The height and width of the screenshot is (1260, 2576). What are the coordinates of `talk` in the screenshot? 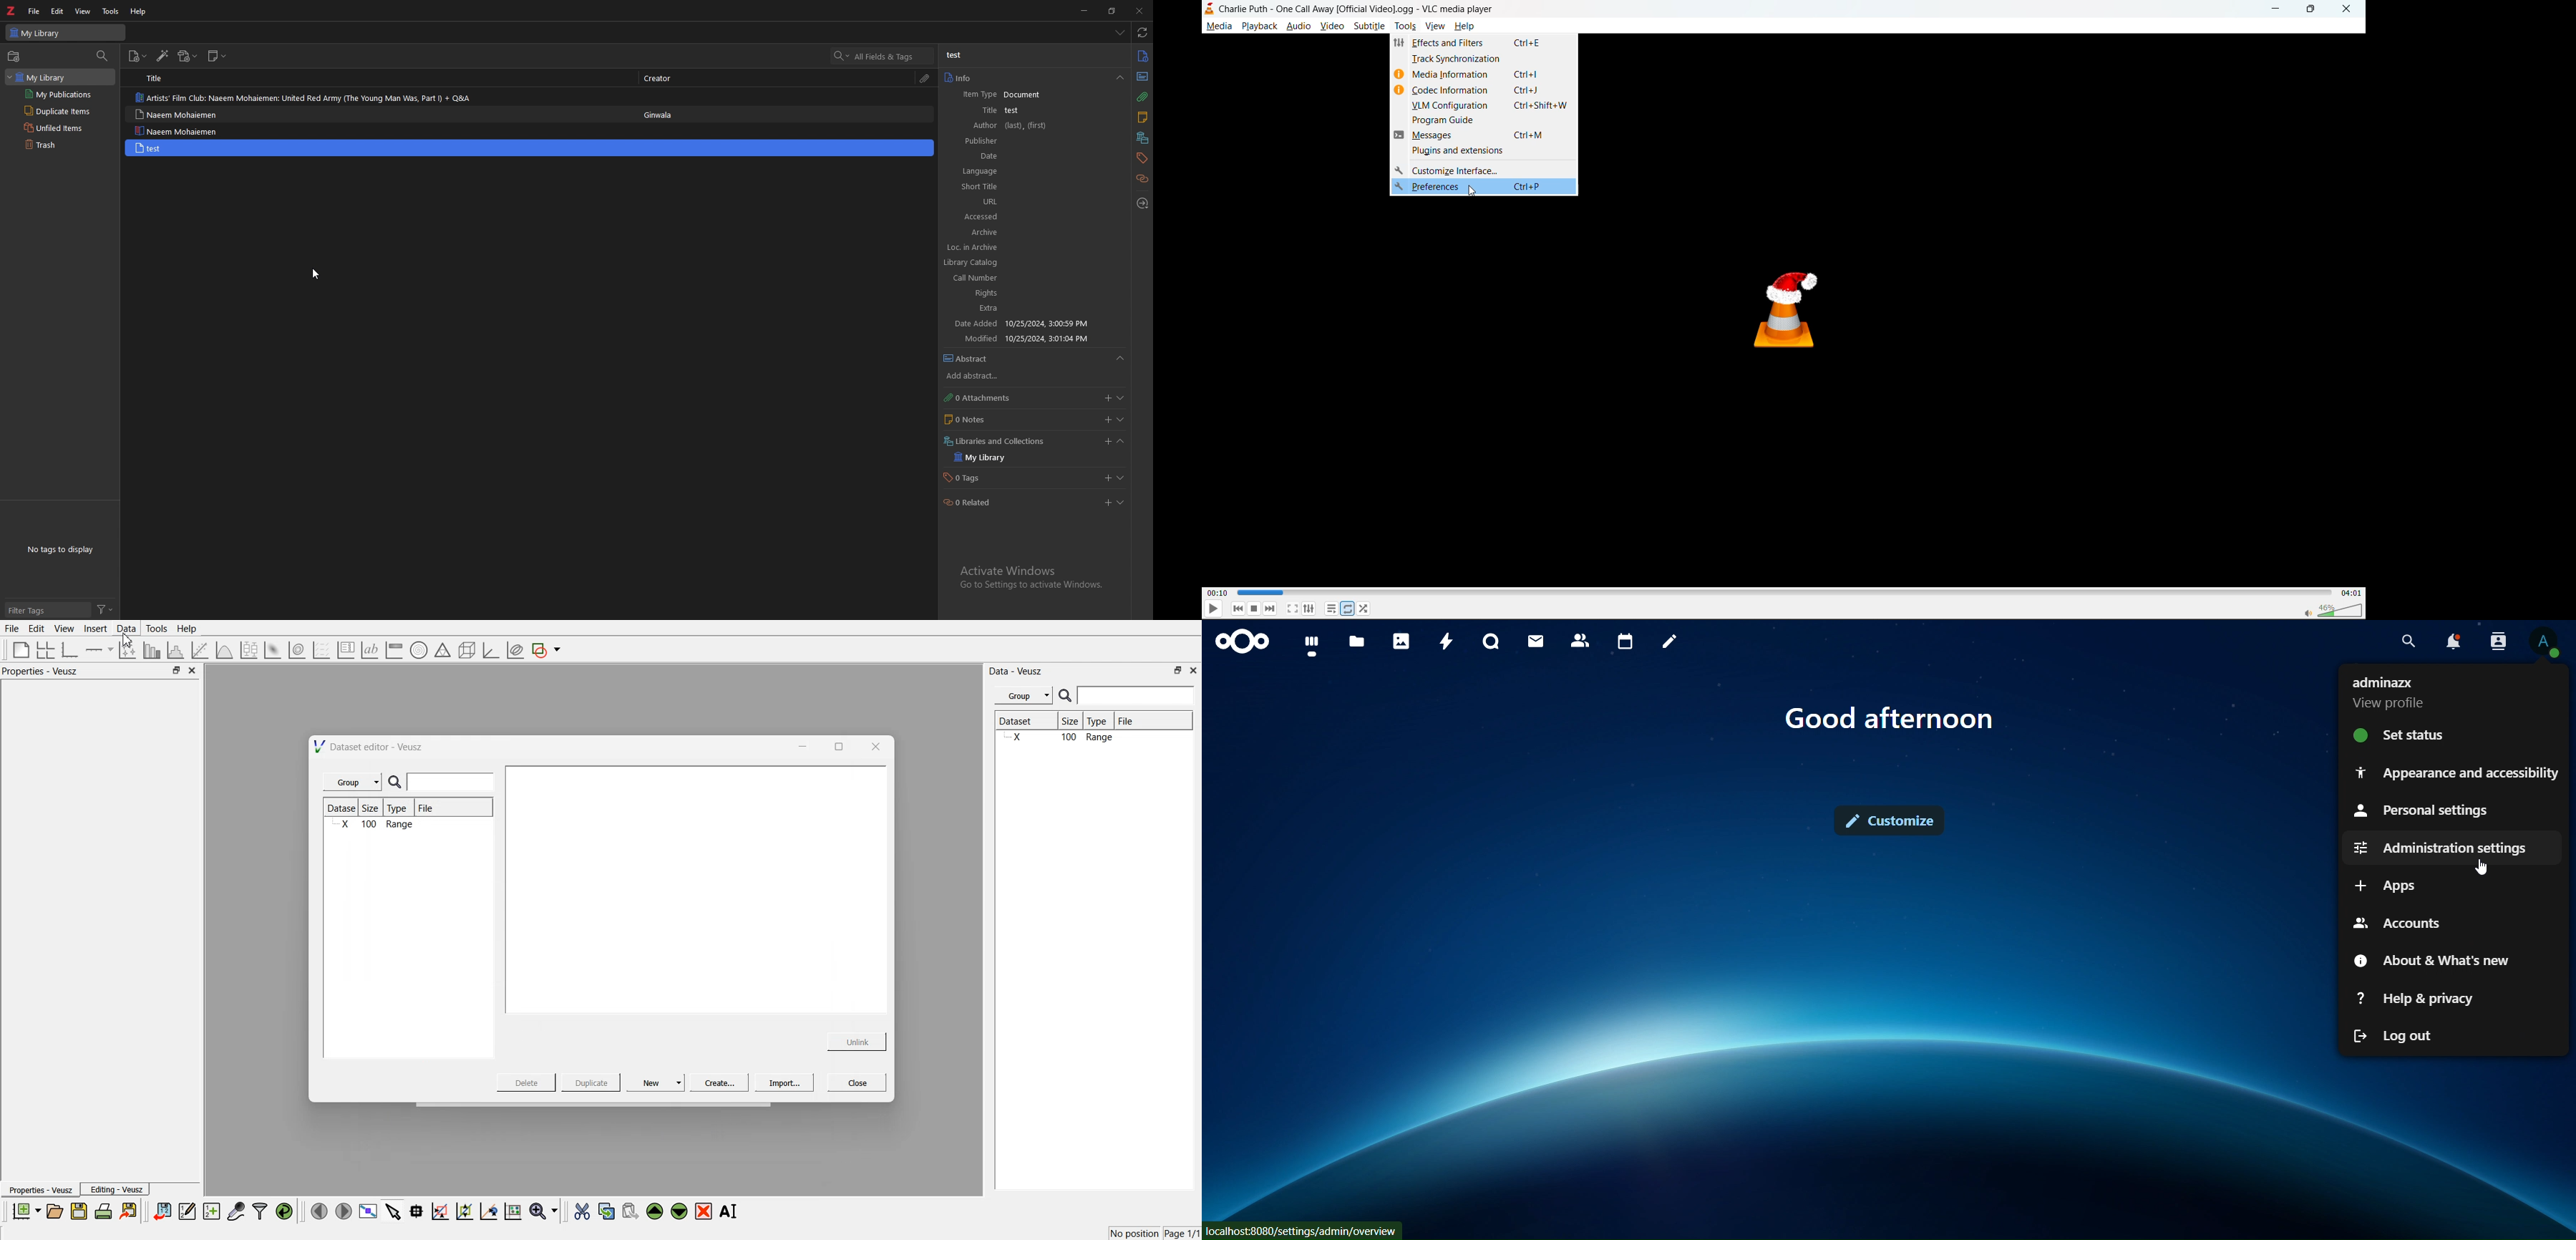 It's located at (1490, 641).